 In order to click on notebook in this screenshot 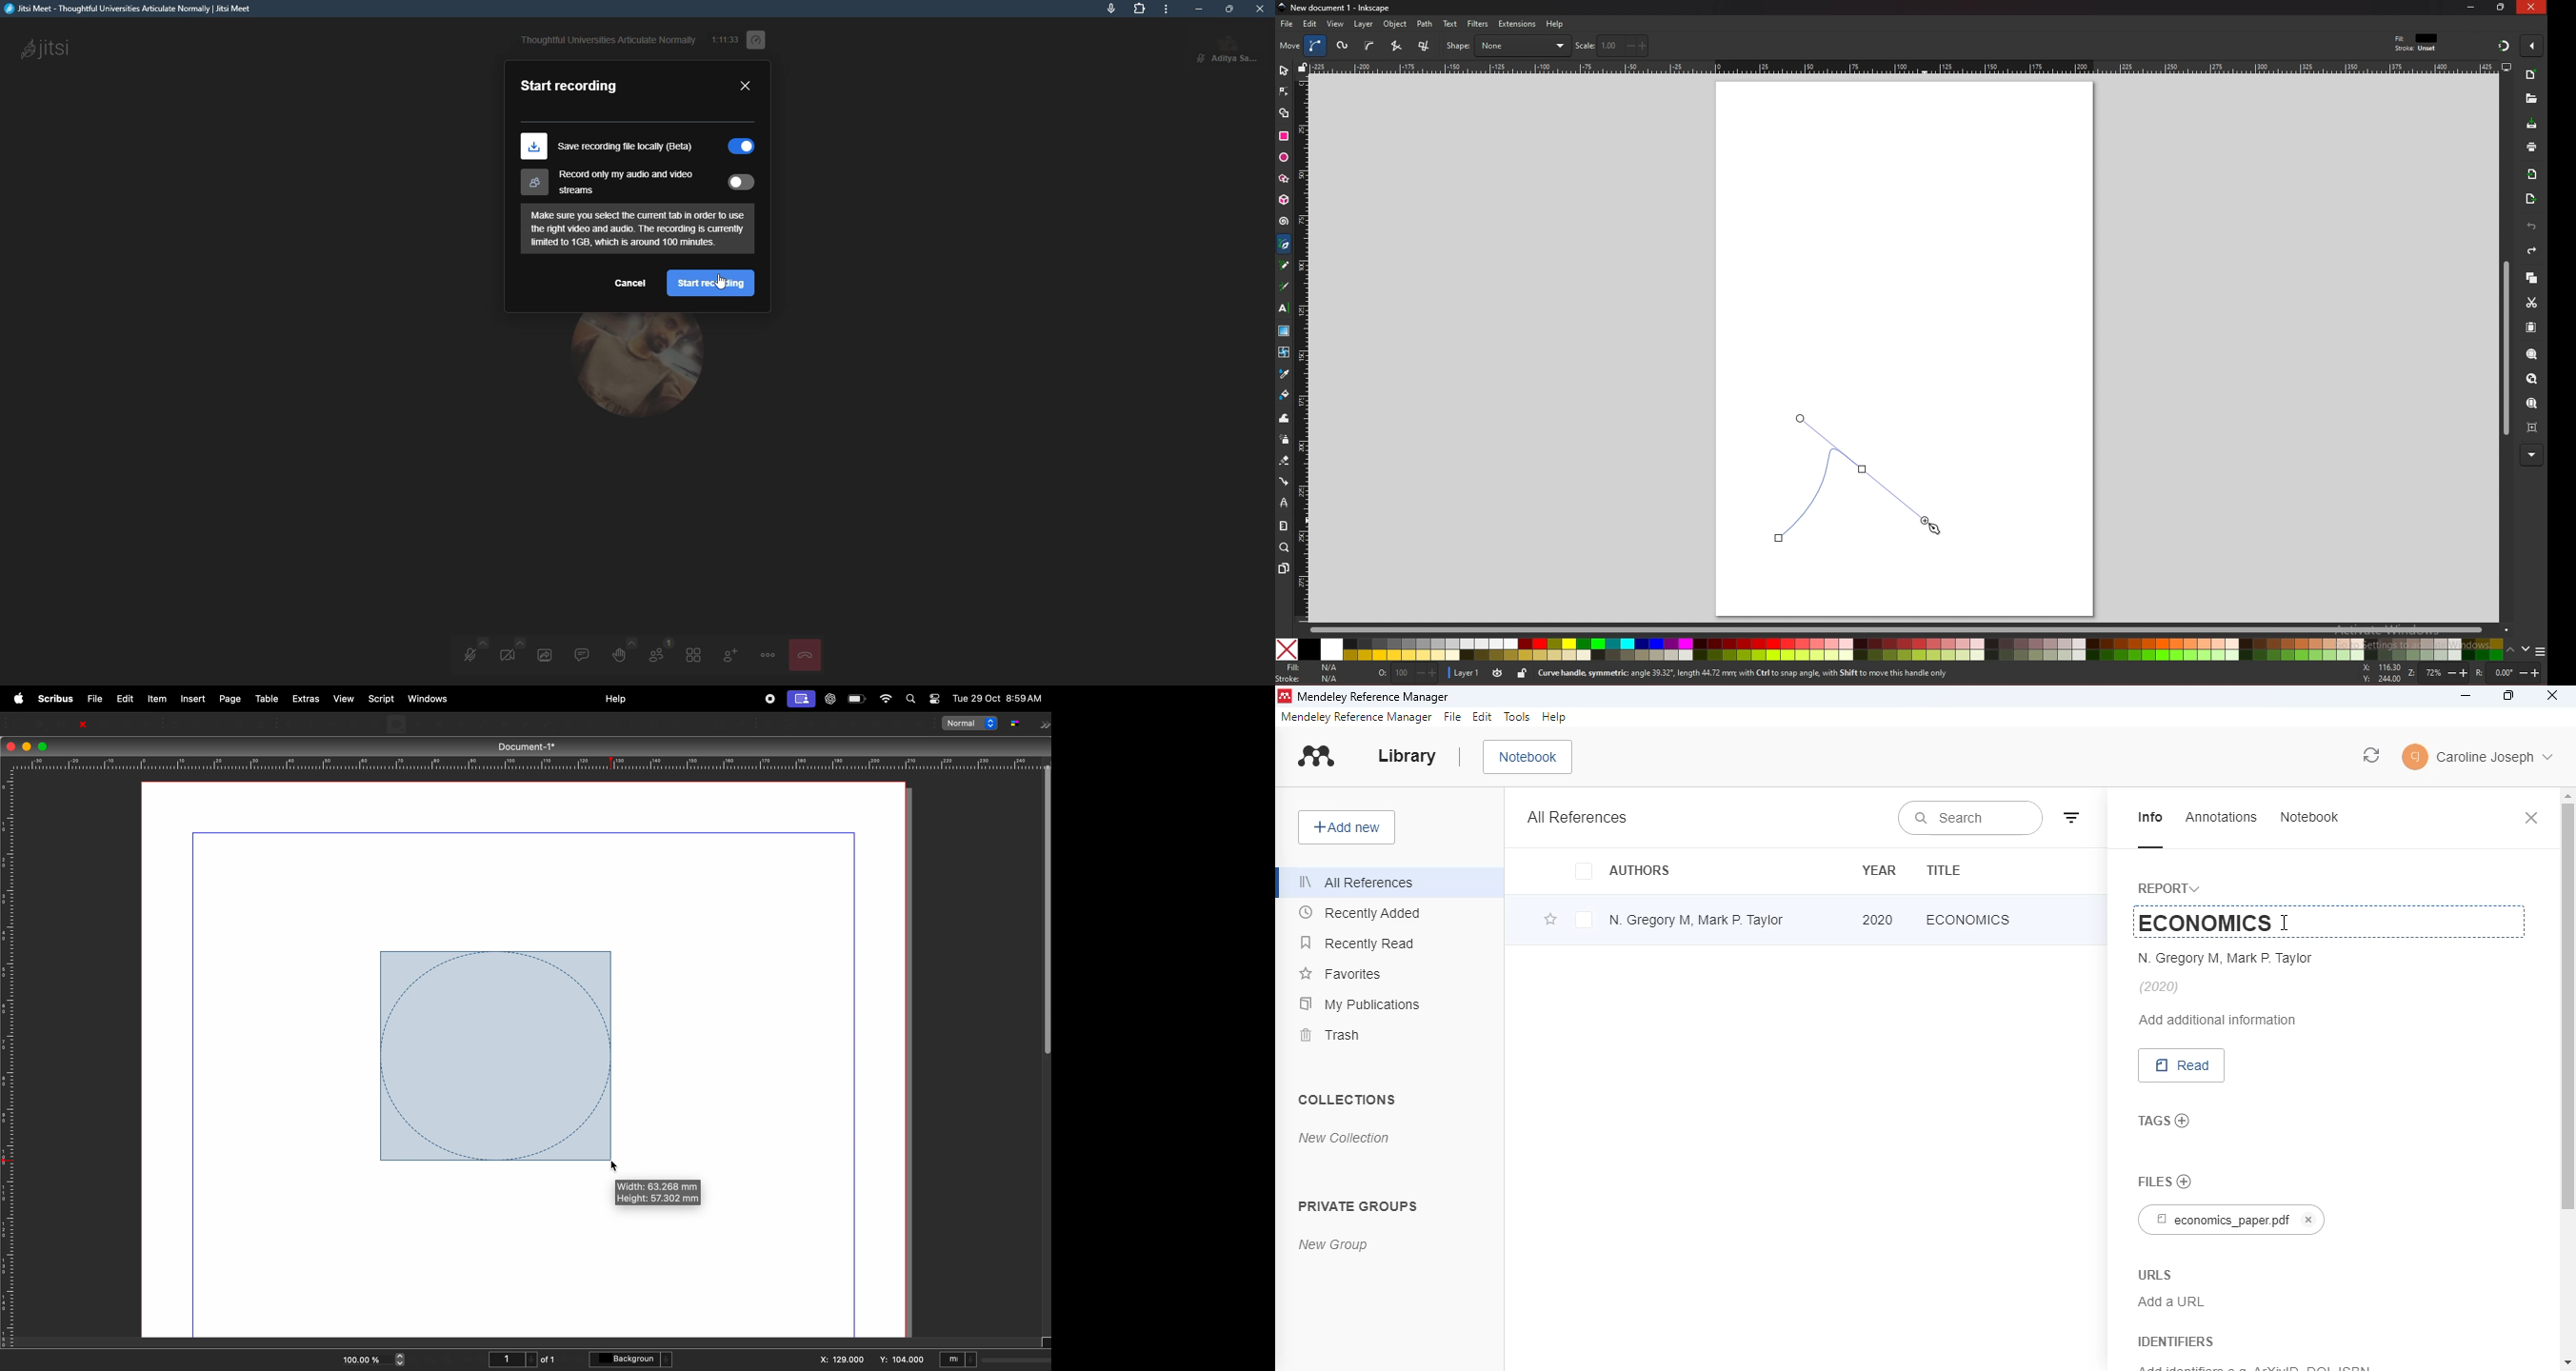, I will do `click(2311, 817)`.